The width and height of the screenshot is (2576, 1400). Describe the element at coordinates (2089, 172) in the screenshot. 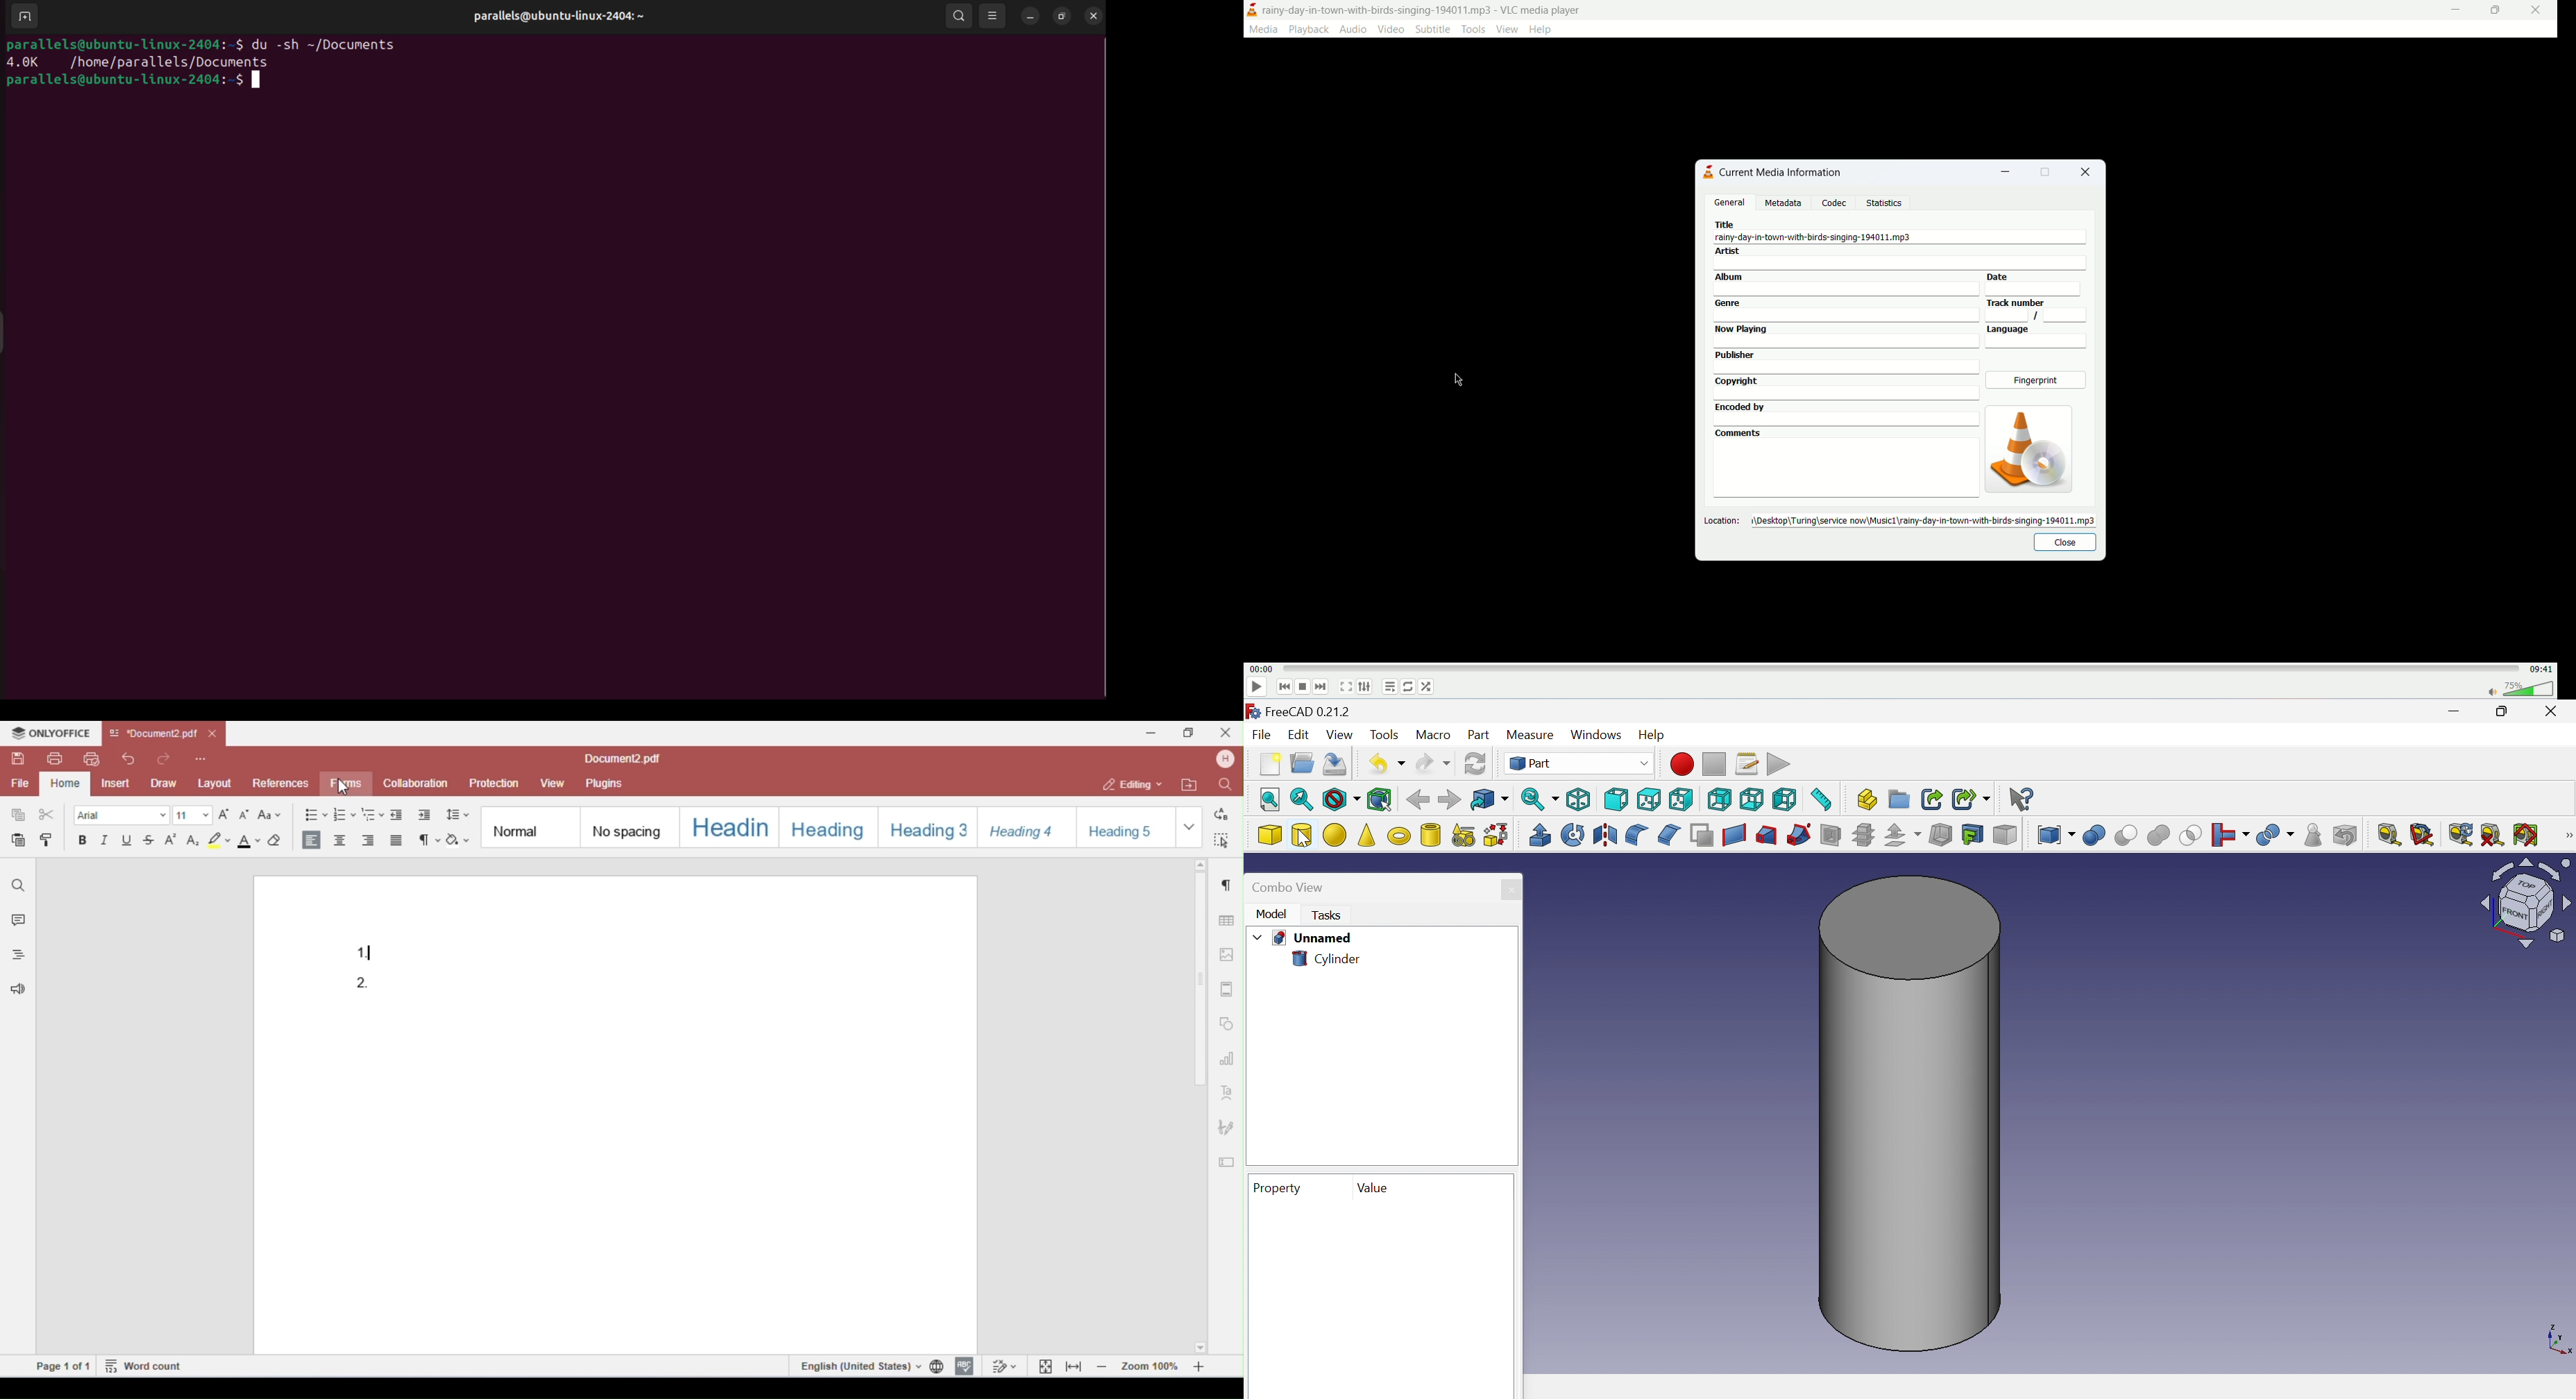

I see `close` at that location.